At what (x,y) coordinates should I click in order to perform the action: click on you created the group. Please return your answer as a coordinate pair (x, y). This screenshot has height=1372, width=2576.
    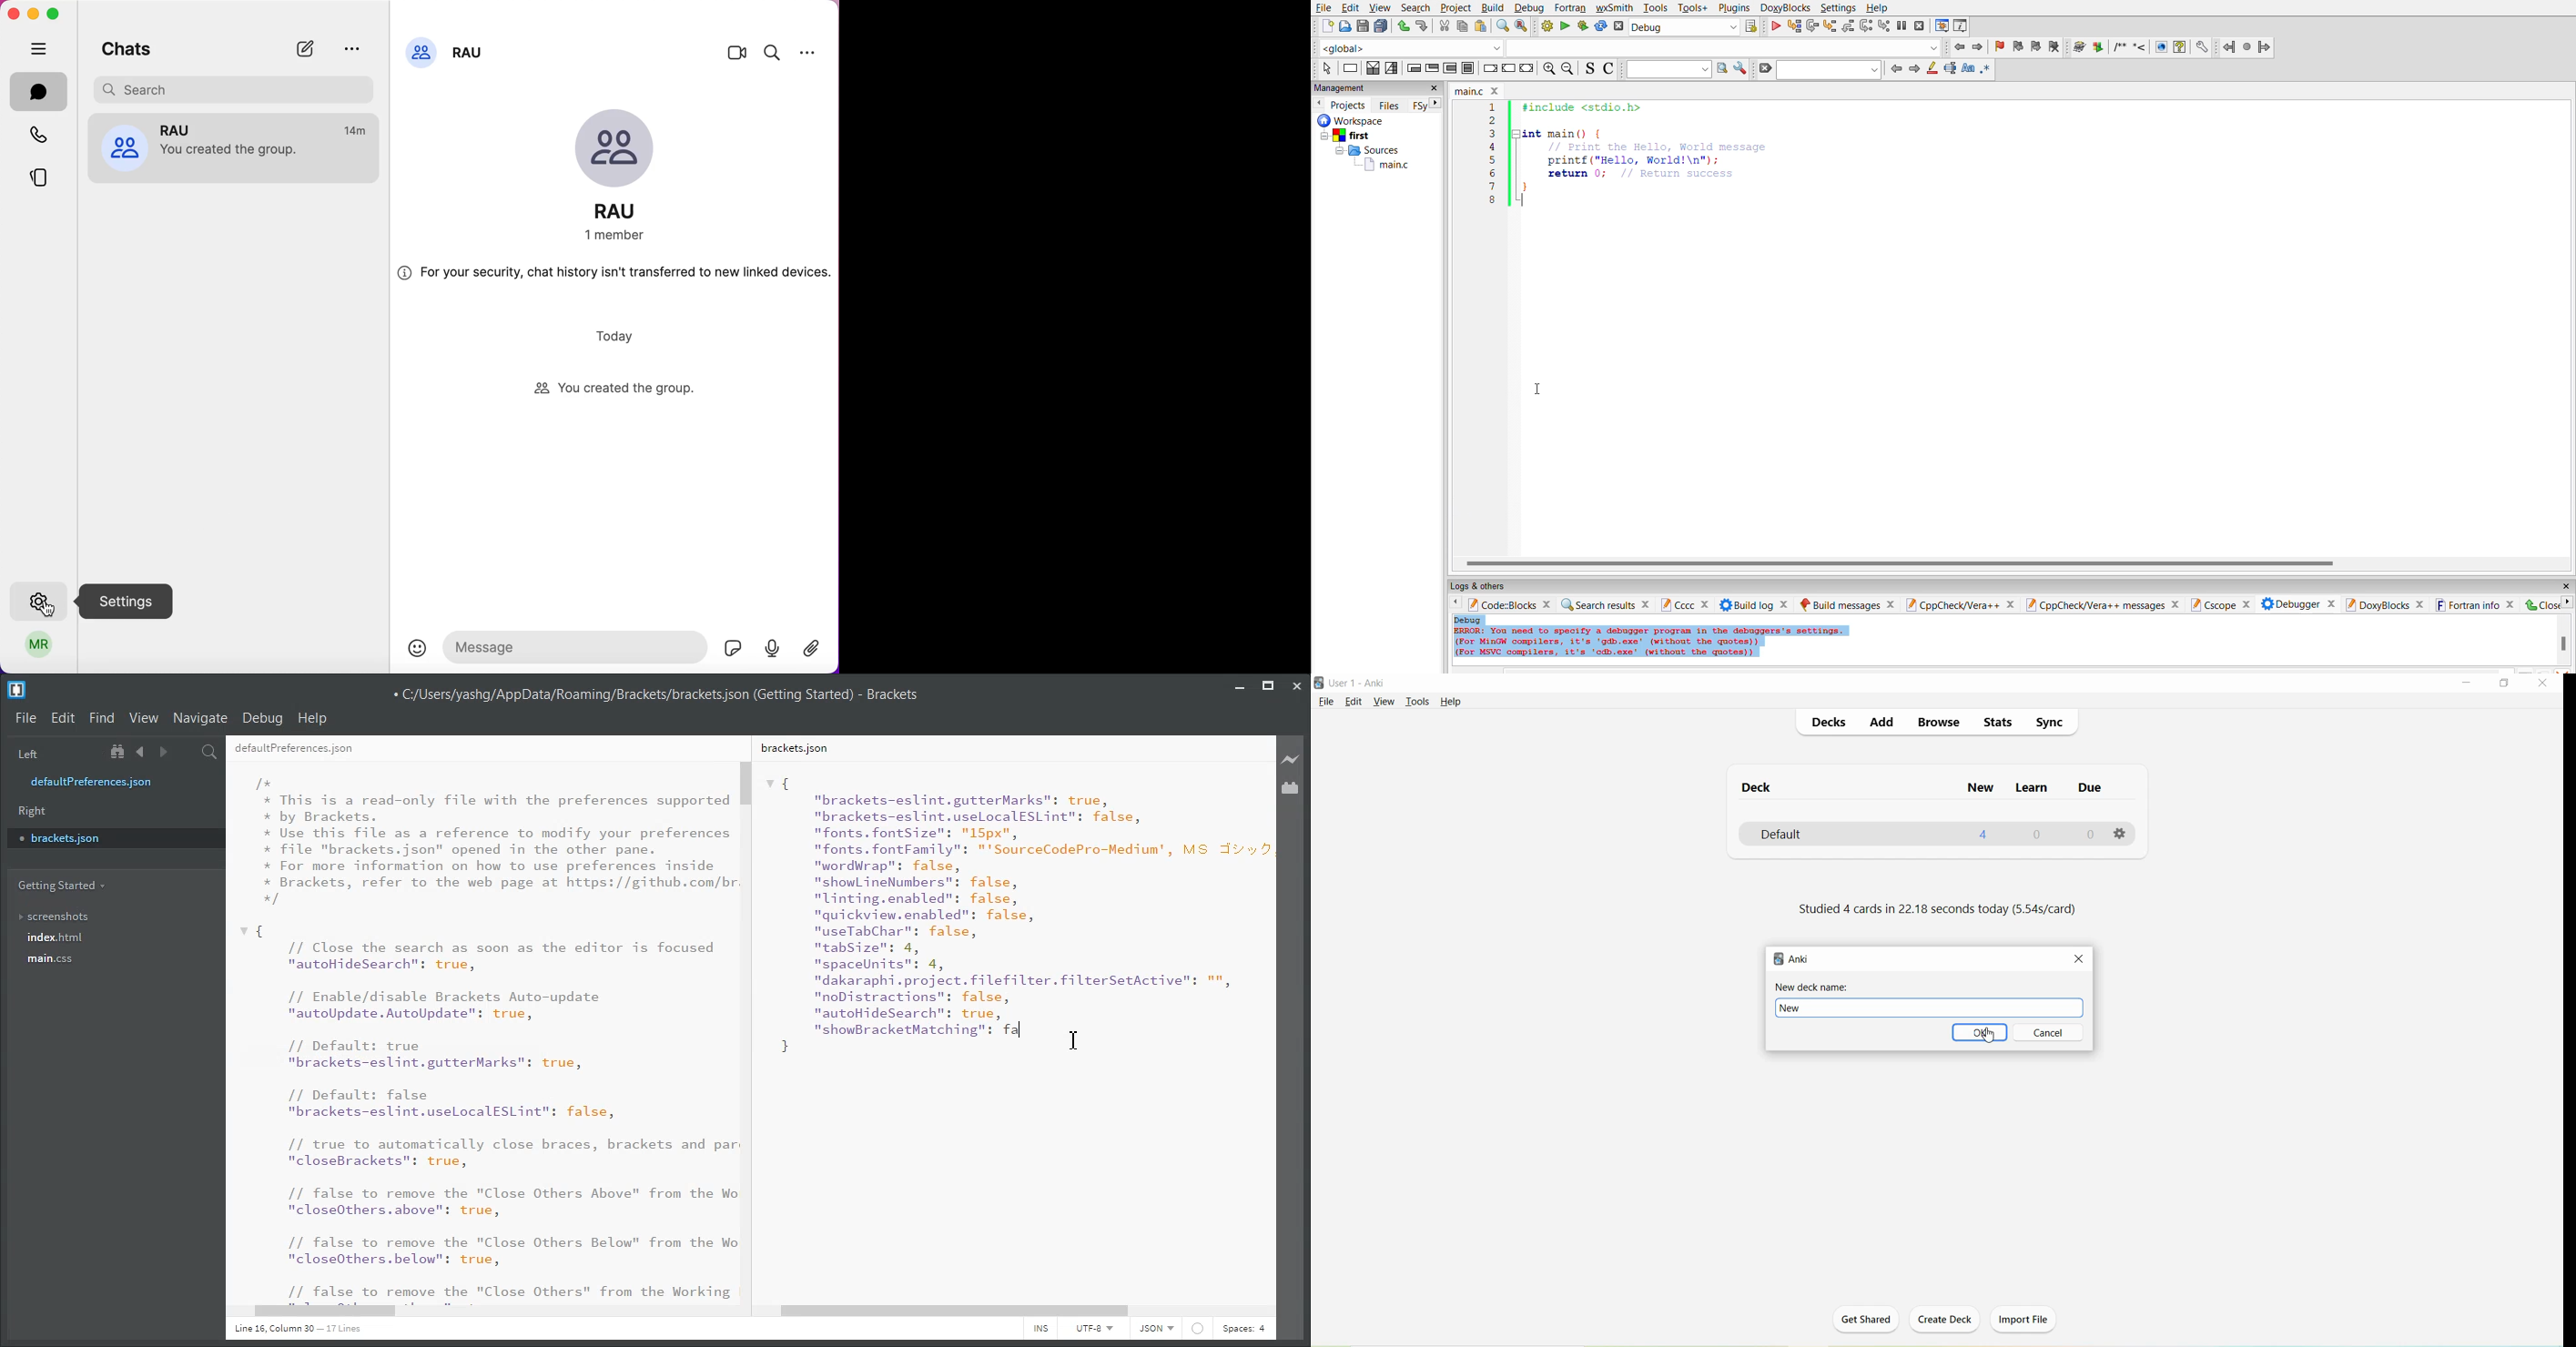
    Looking at the image, I should click on (616, 389).